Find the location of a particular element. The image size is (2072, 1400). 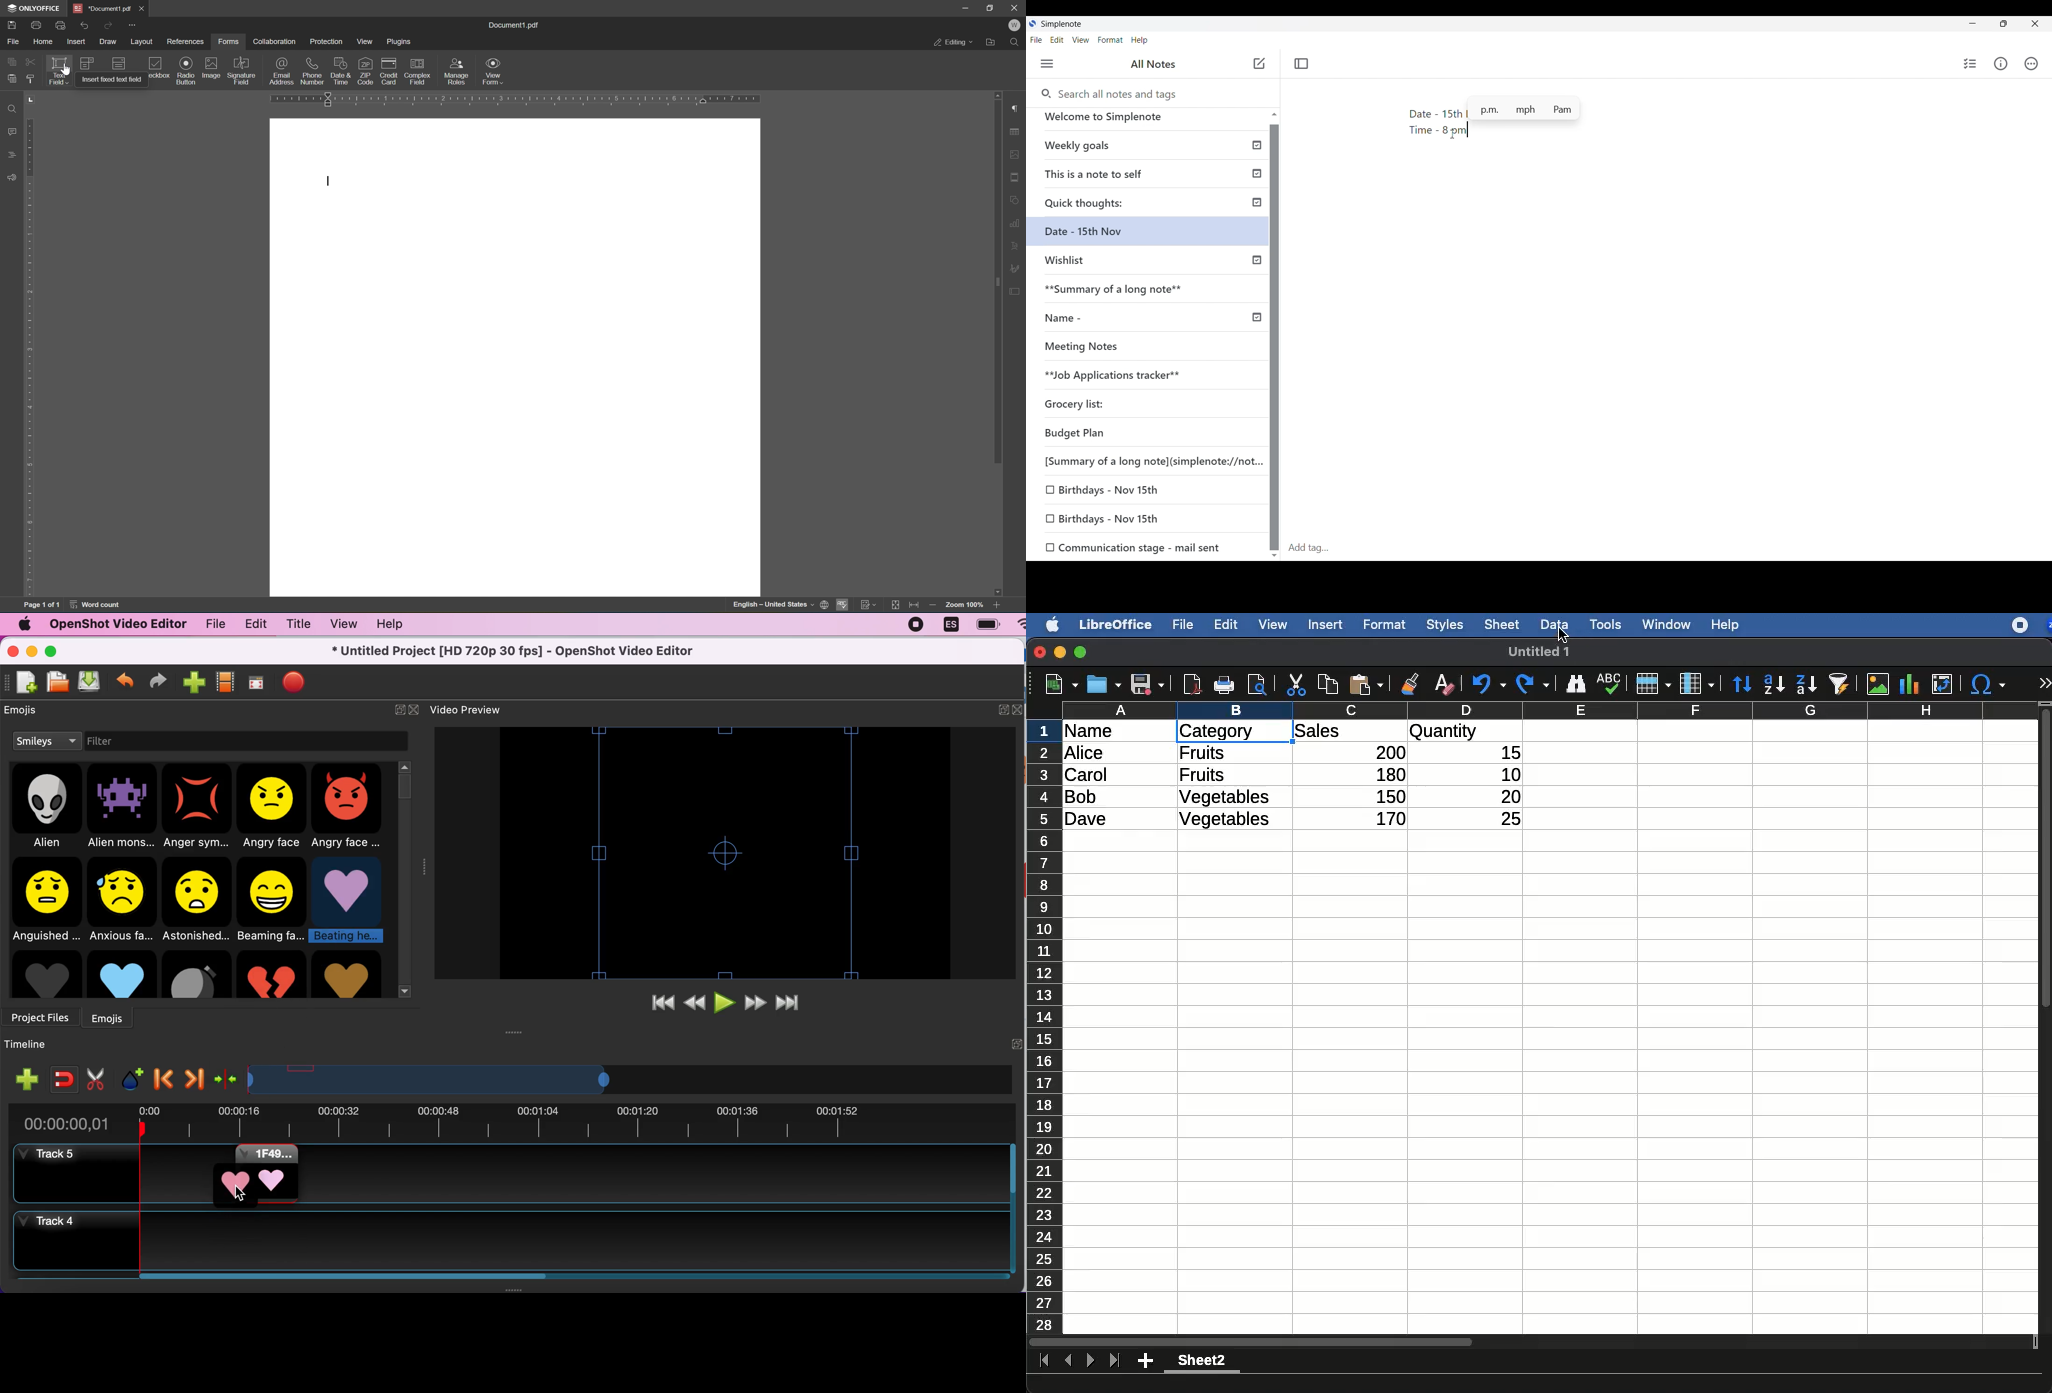

15 is located at coordinates (1505, 753).